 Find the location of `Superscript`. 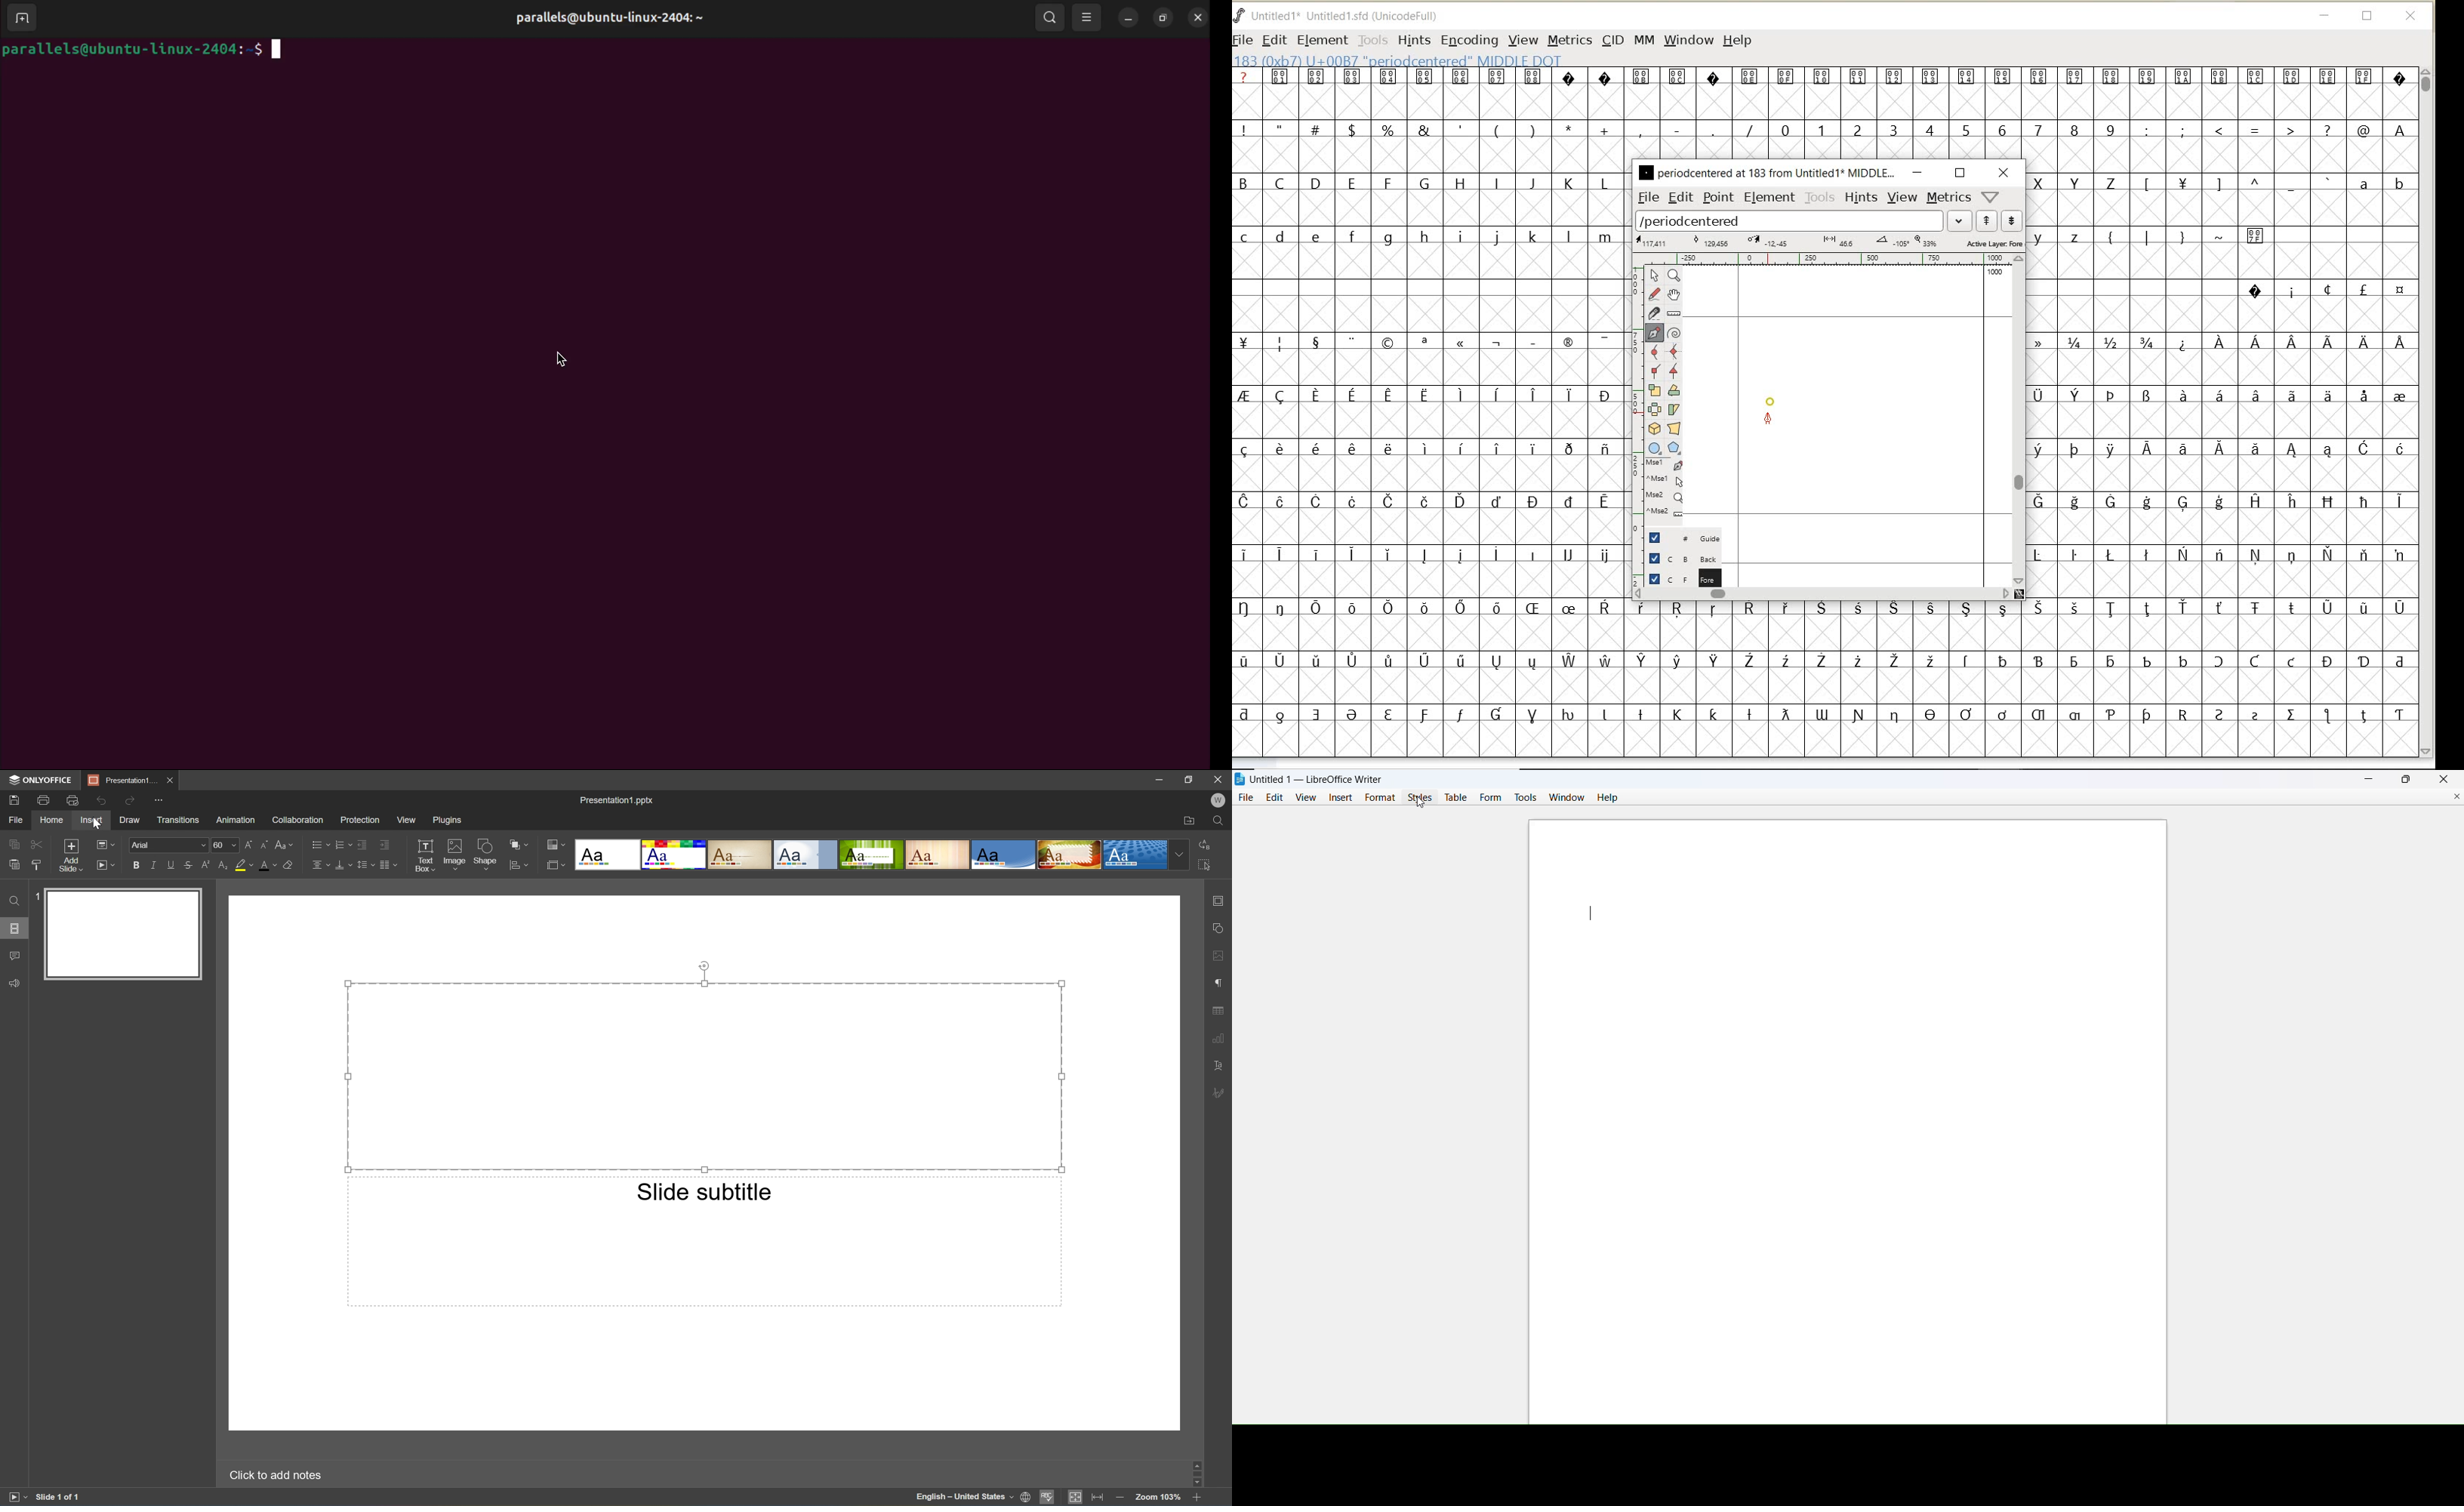

Superscript is located at coordinates (207, 864).